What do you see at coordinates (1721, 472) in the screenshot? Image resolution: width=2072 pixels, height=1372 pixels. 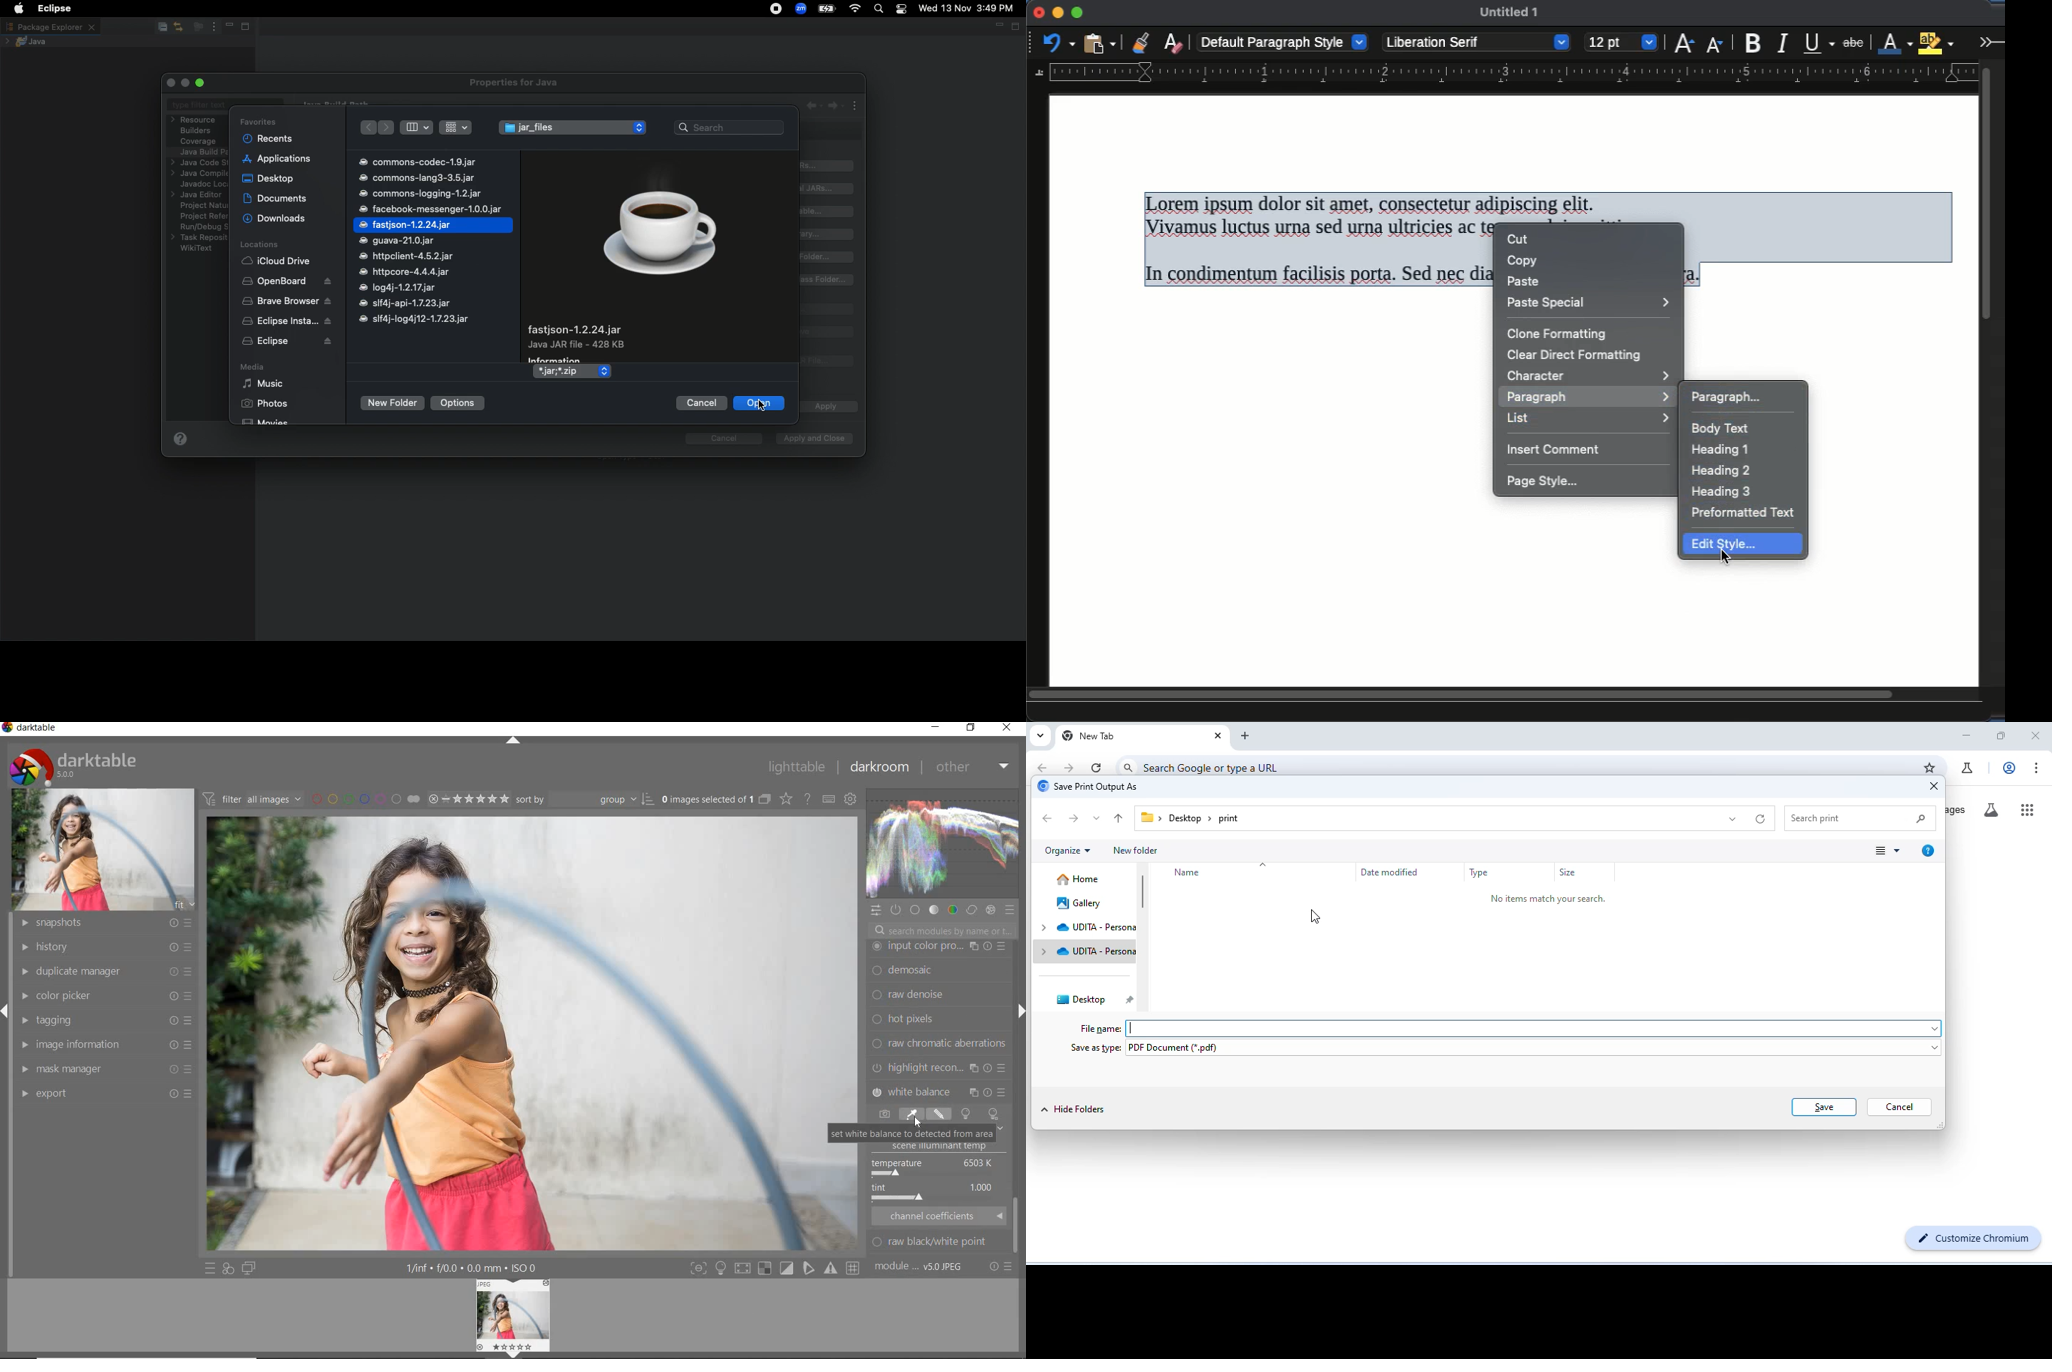 I see `heading 2` at bounding box center [1721, 472].